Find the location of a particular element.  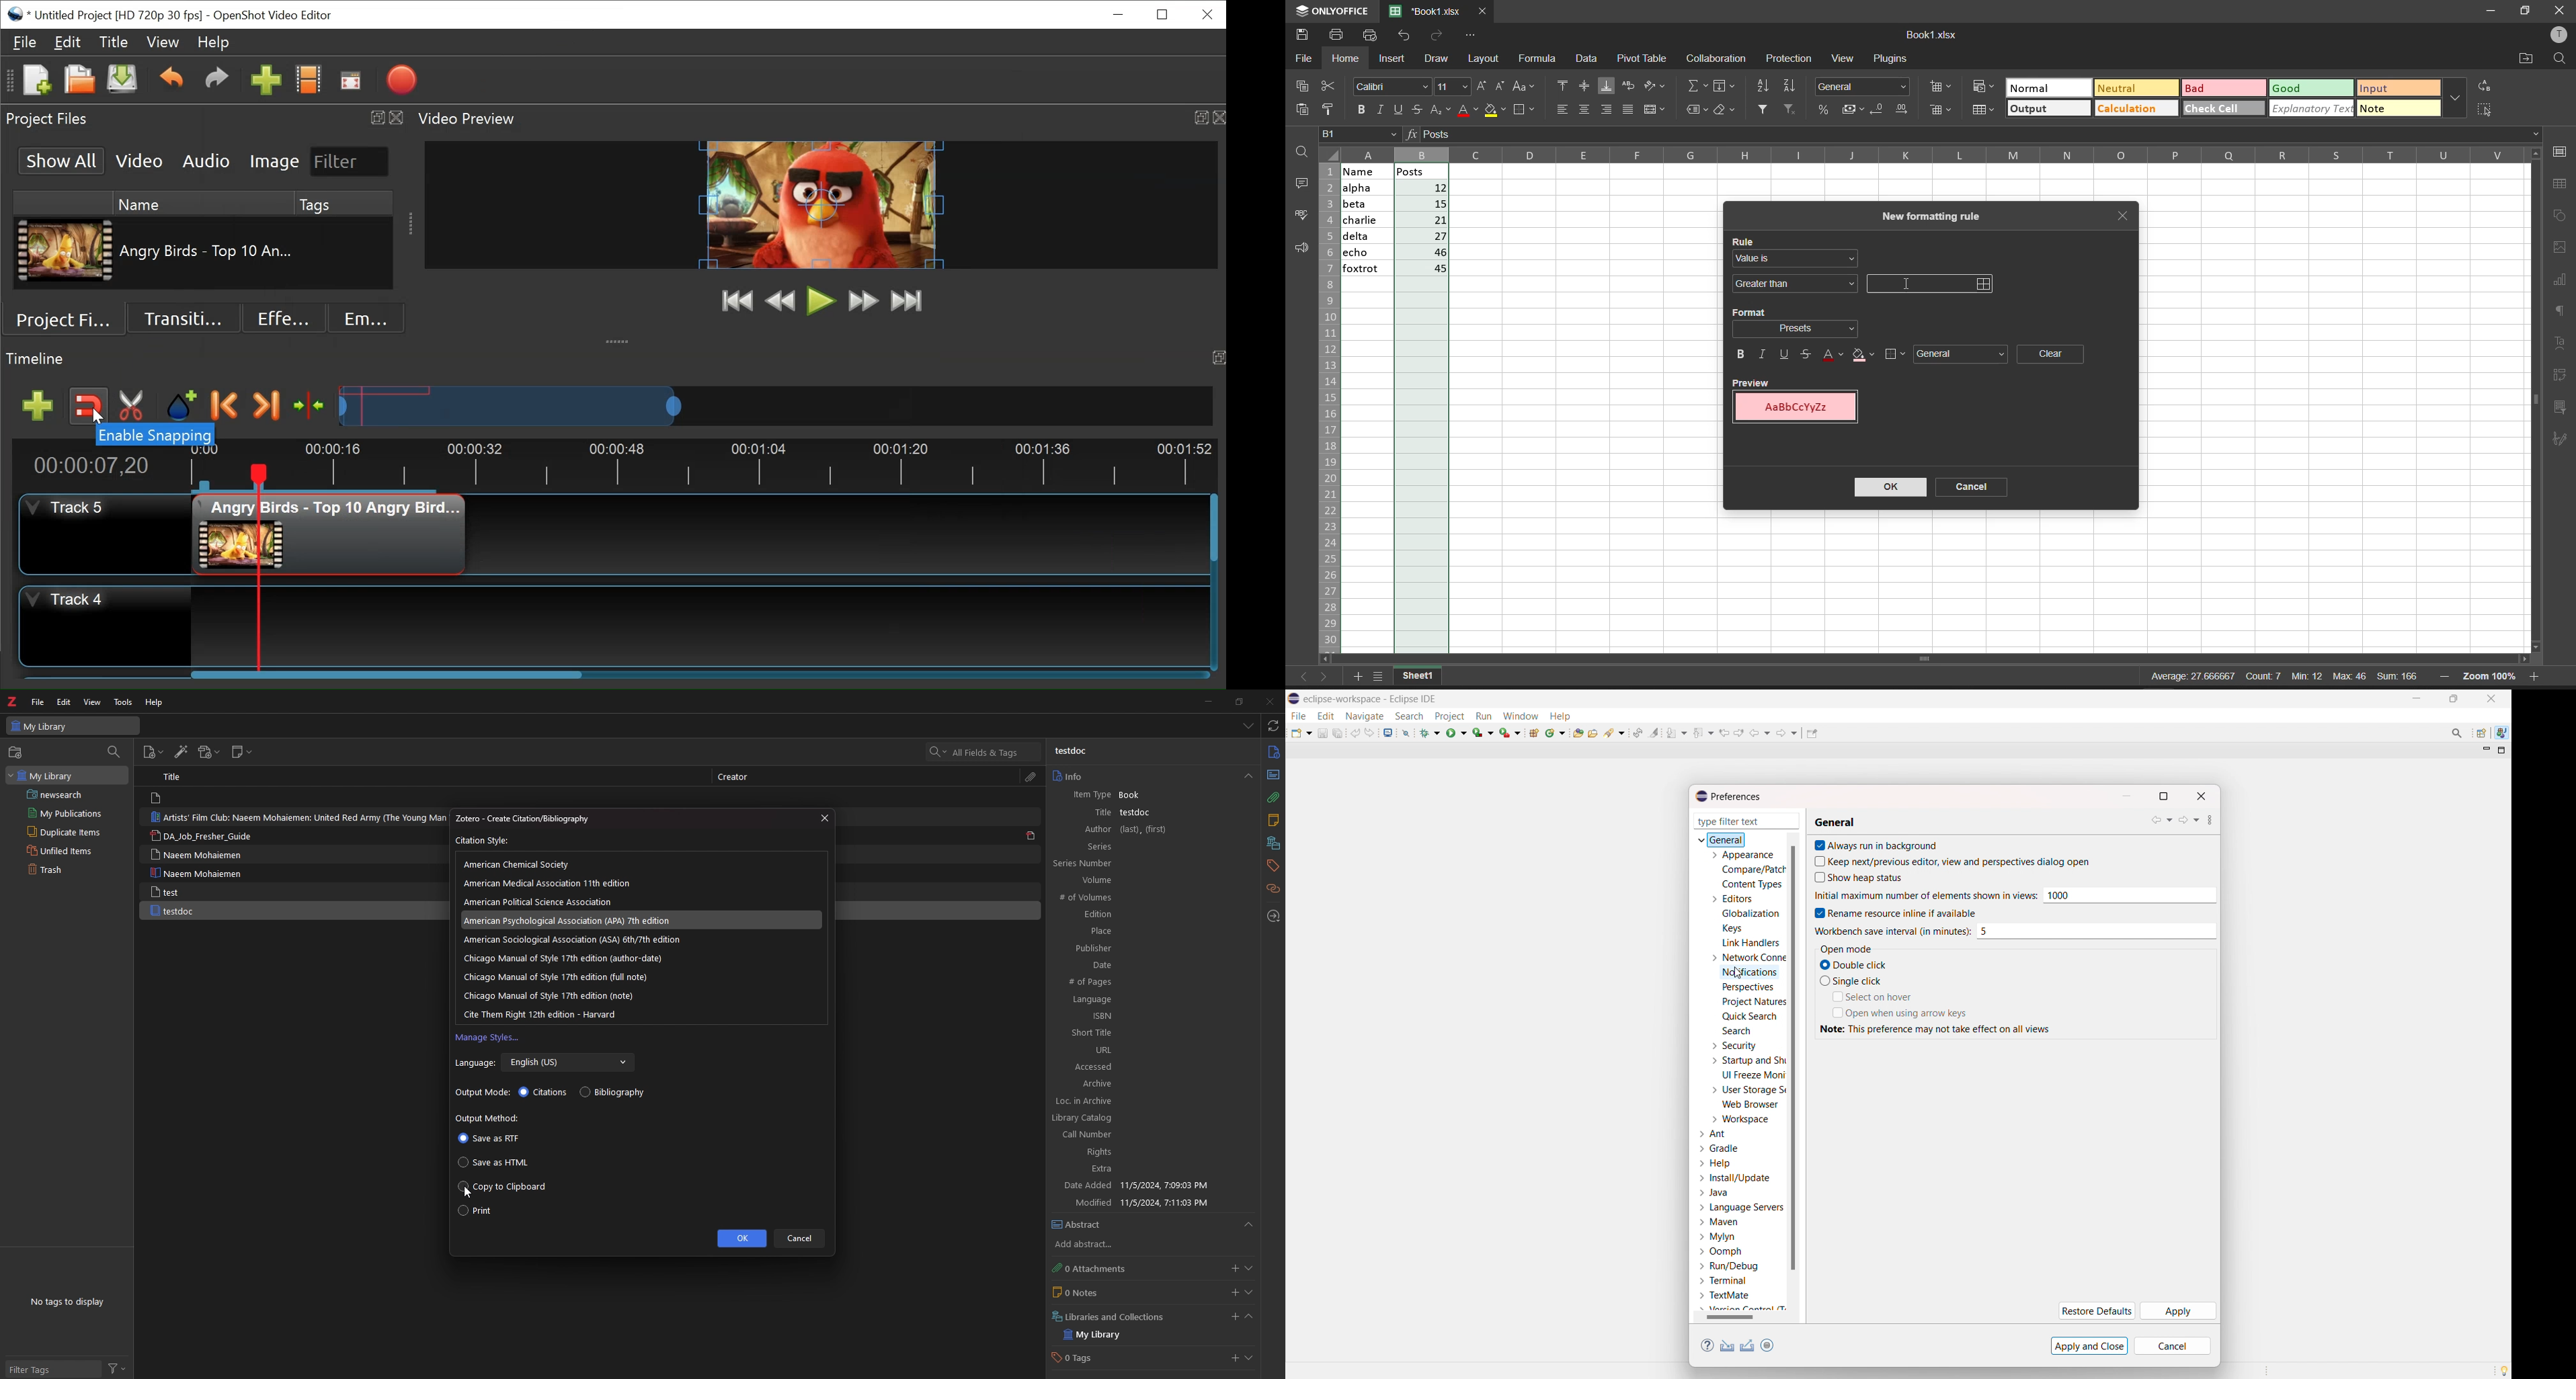

Library Catalog is located at coordinates (1141, 1117).